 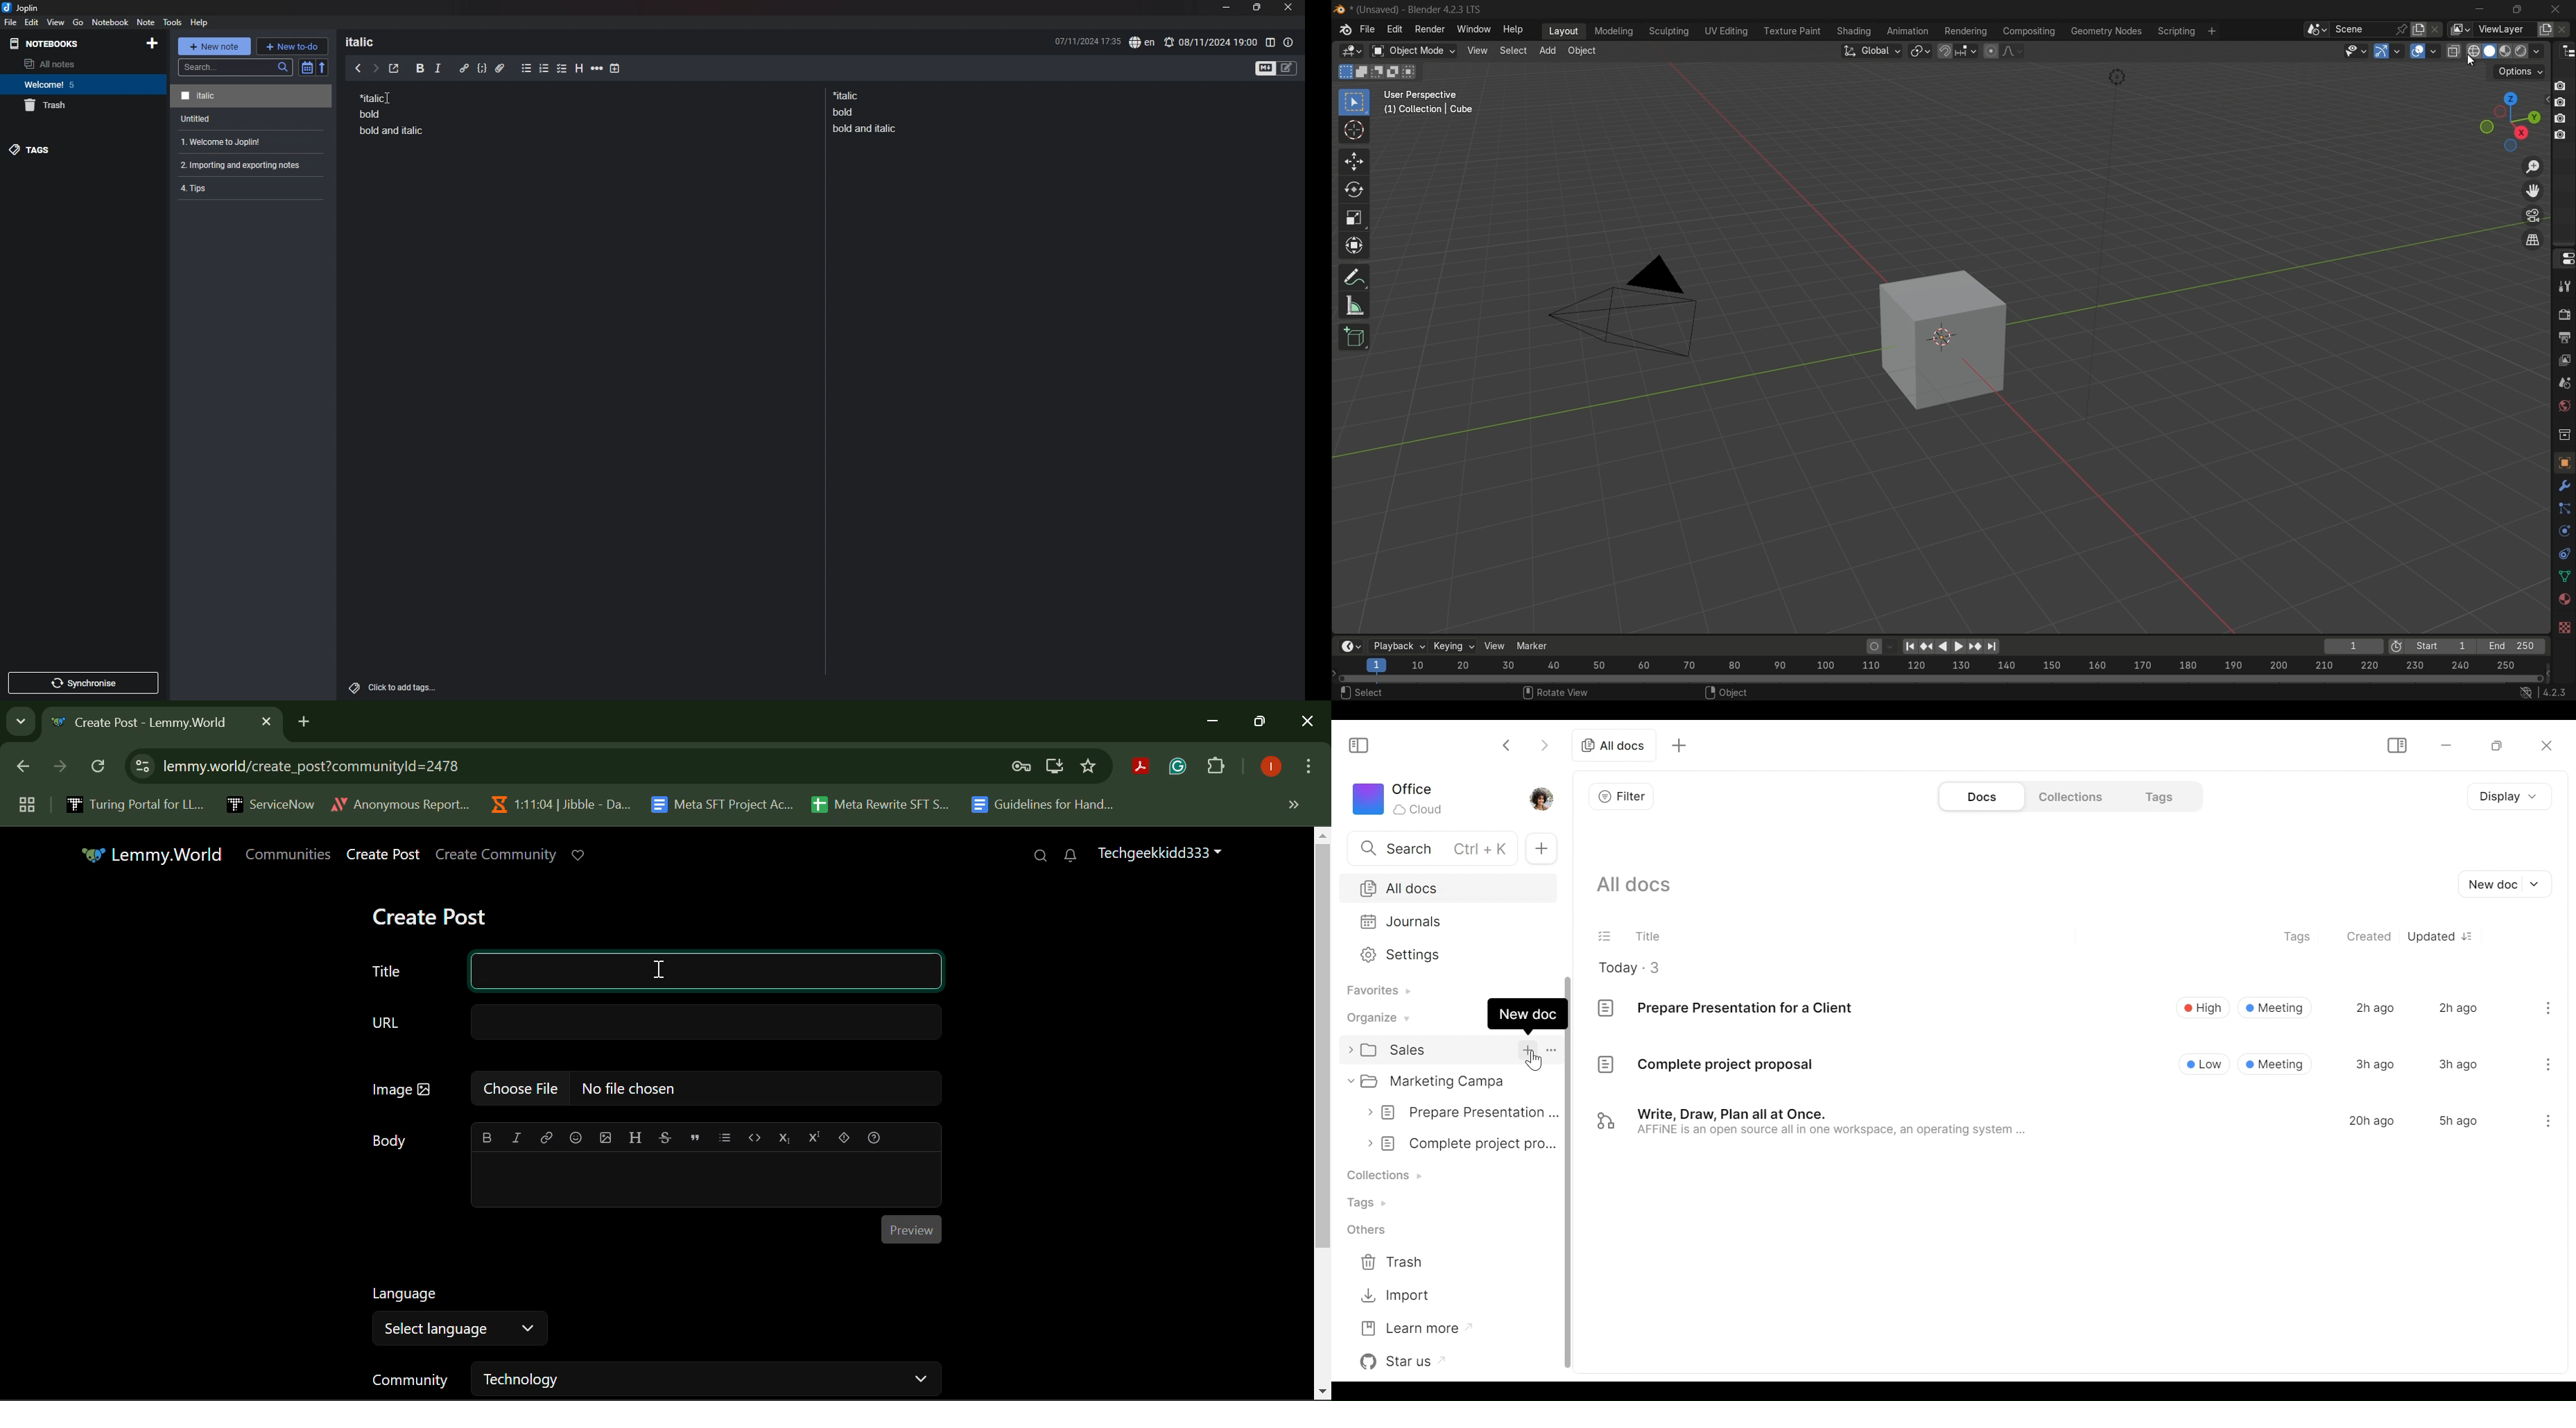 What do you see at coordinates (481, 69) in the screenshot?
I see `code` at bounding box center [481, 69].